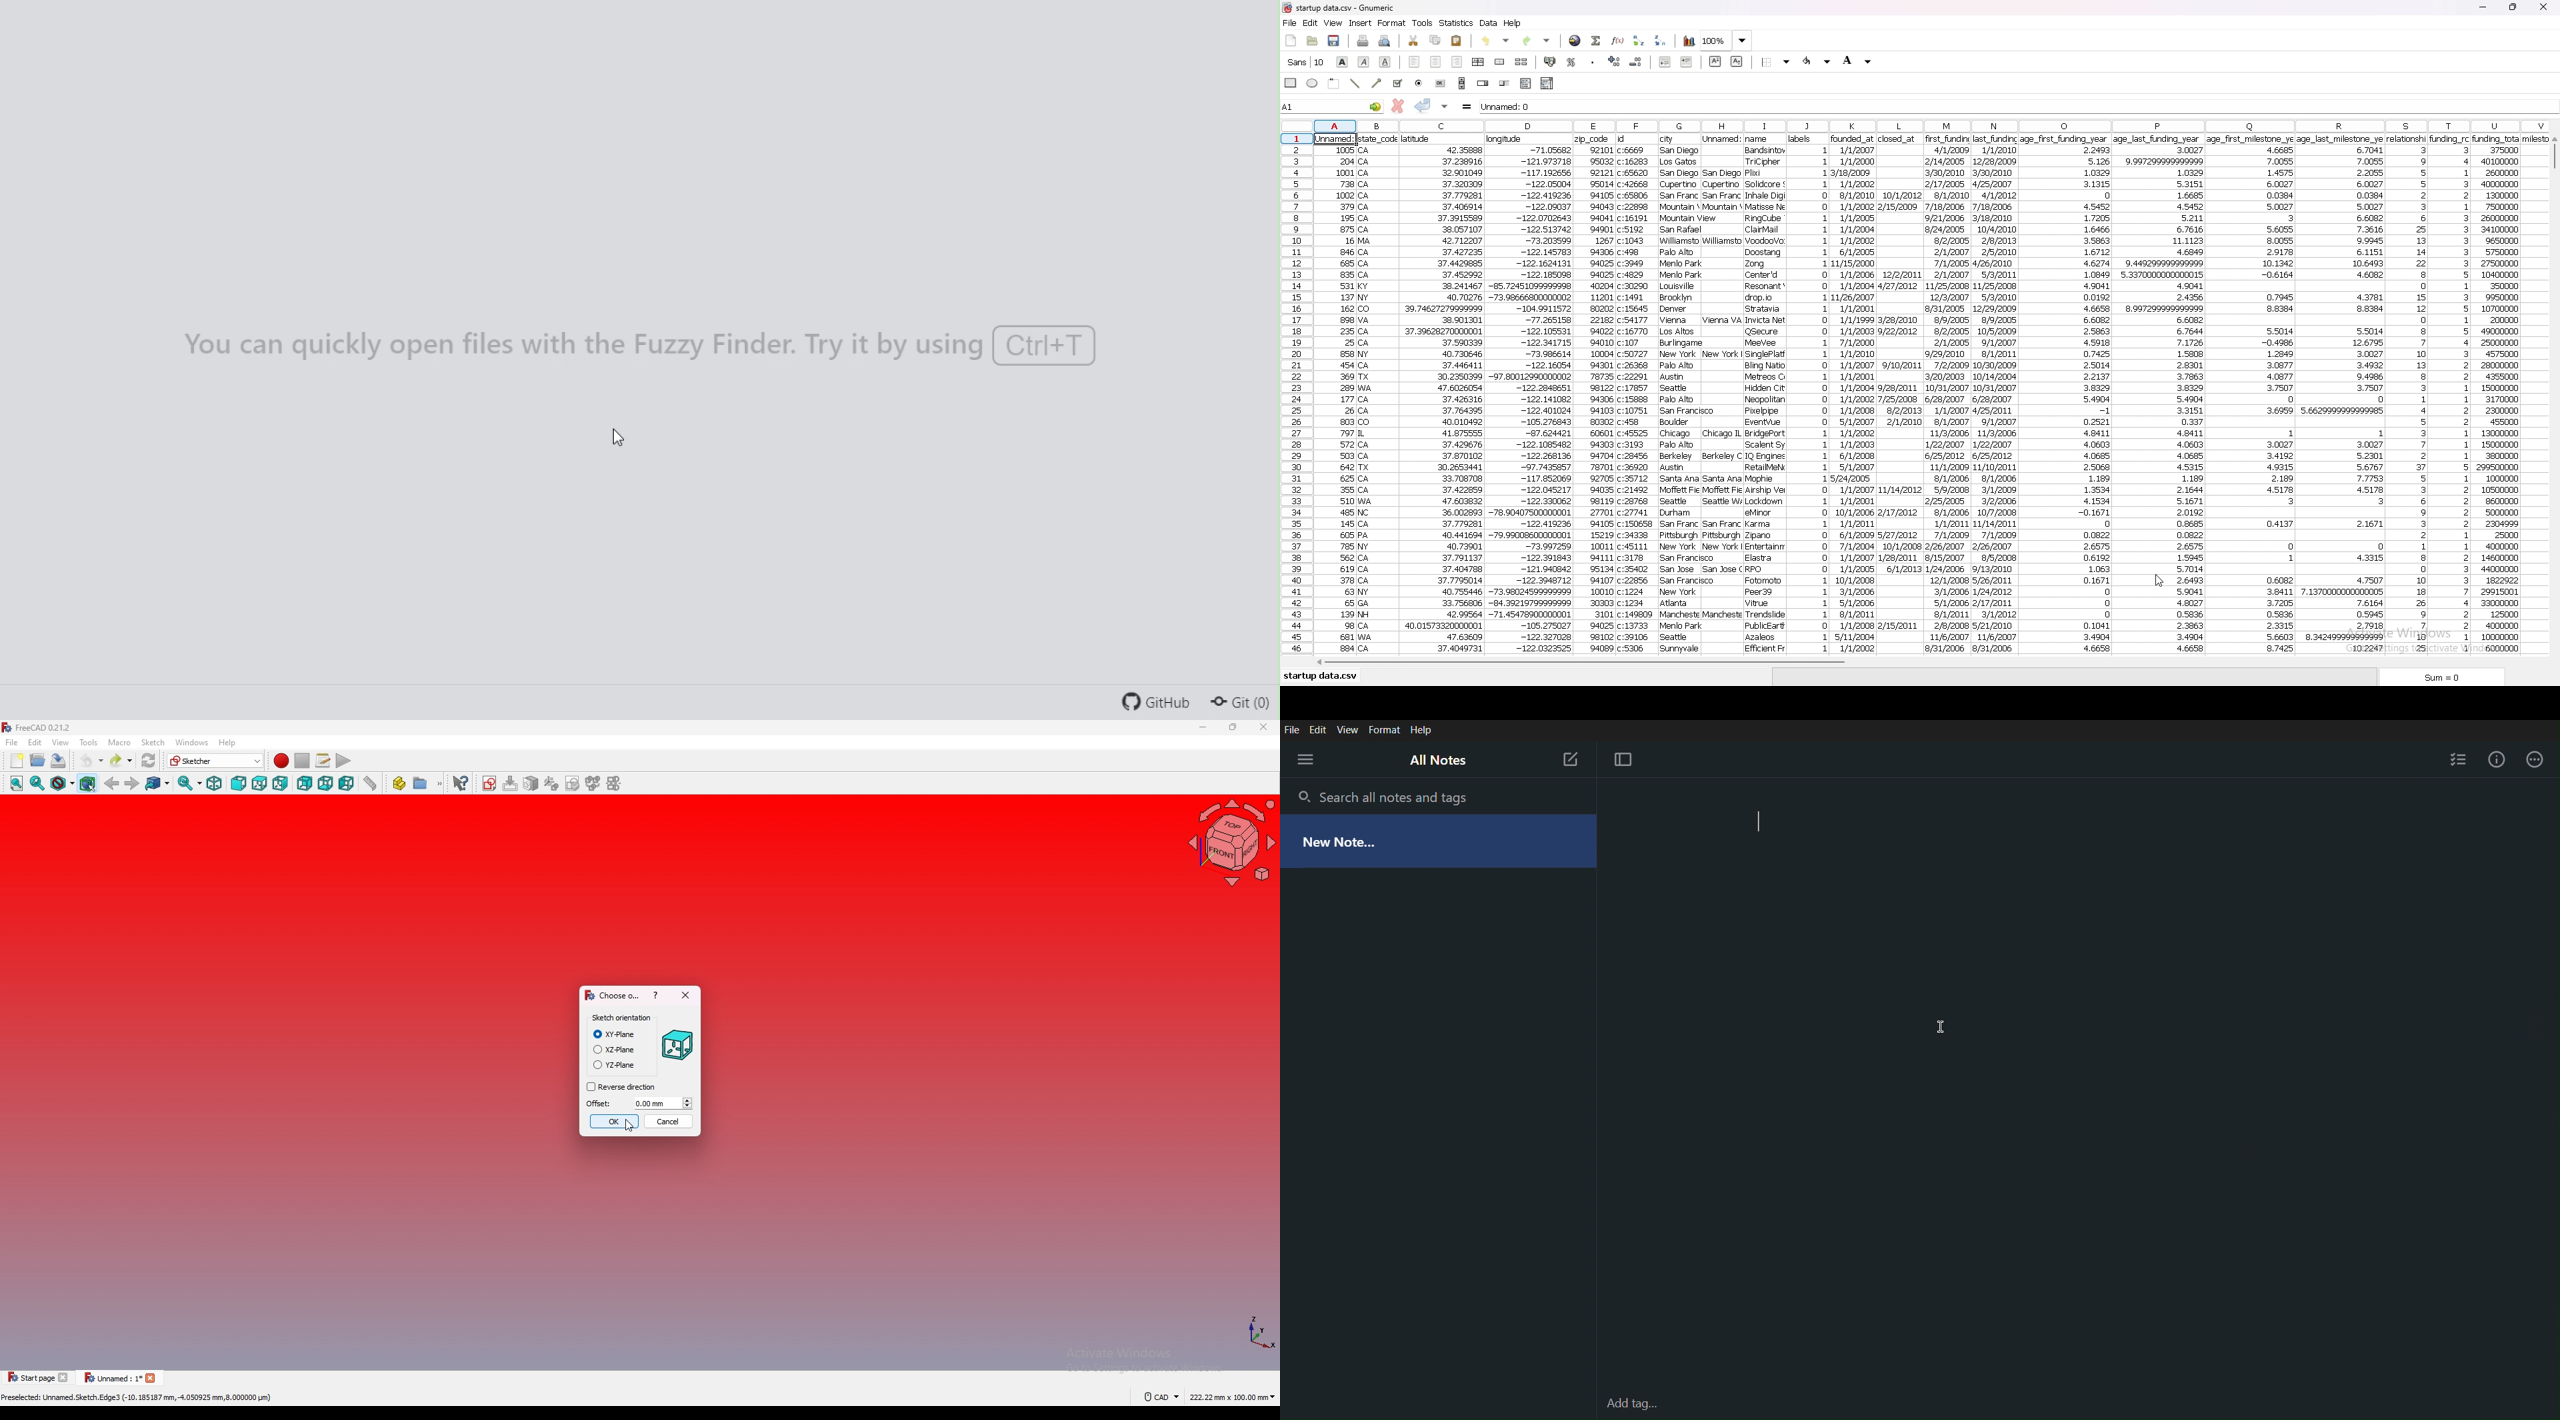 Image resolution: width=2576 pixels, height=1428 pixels. I want to click on merge cells, so click(1501, 61).